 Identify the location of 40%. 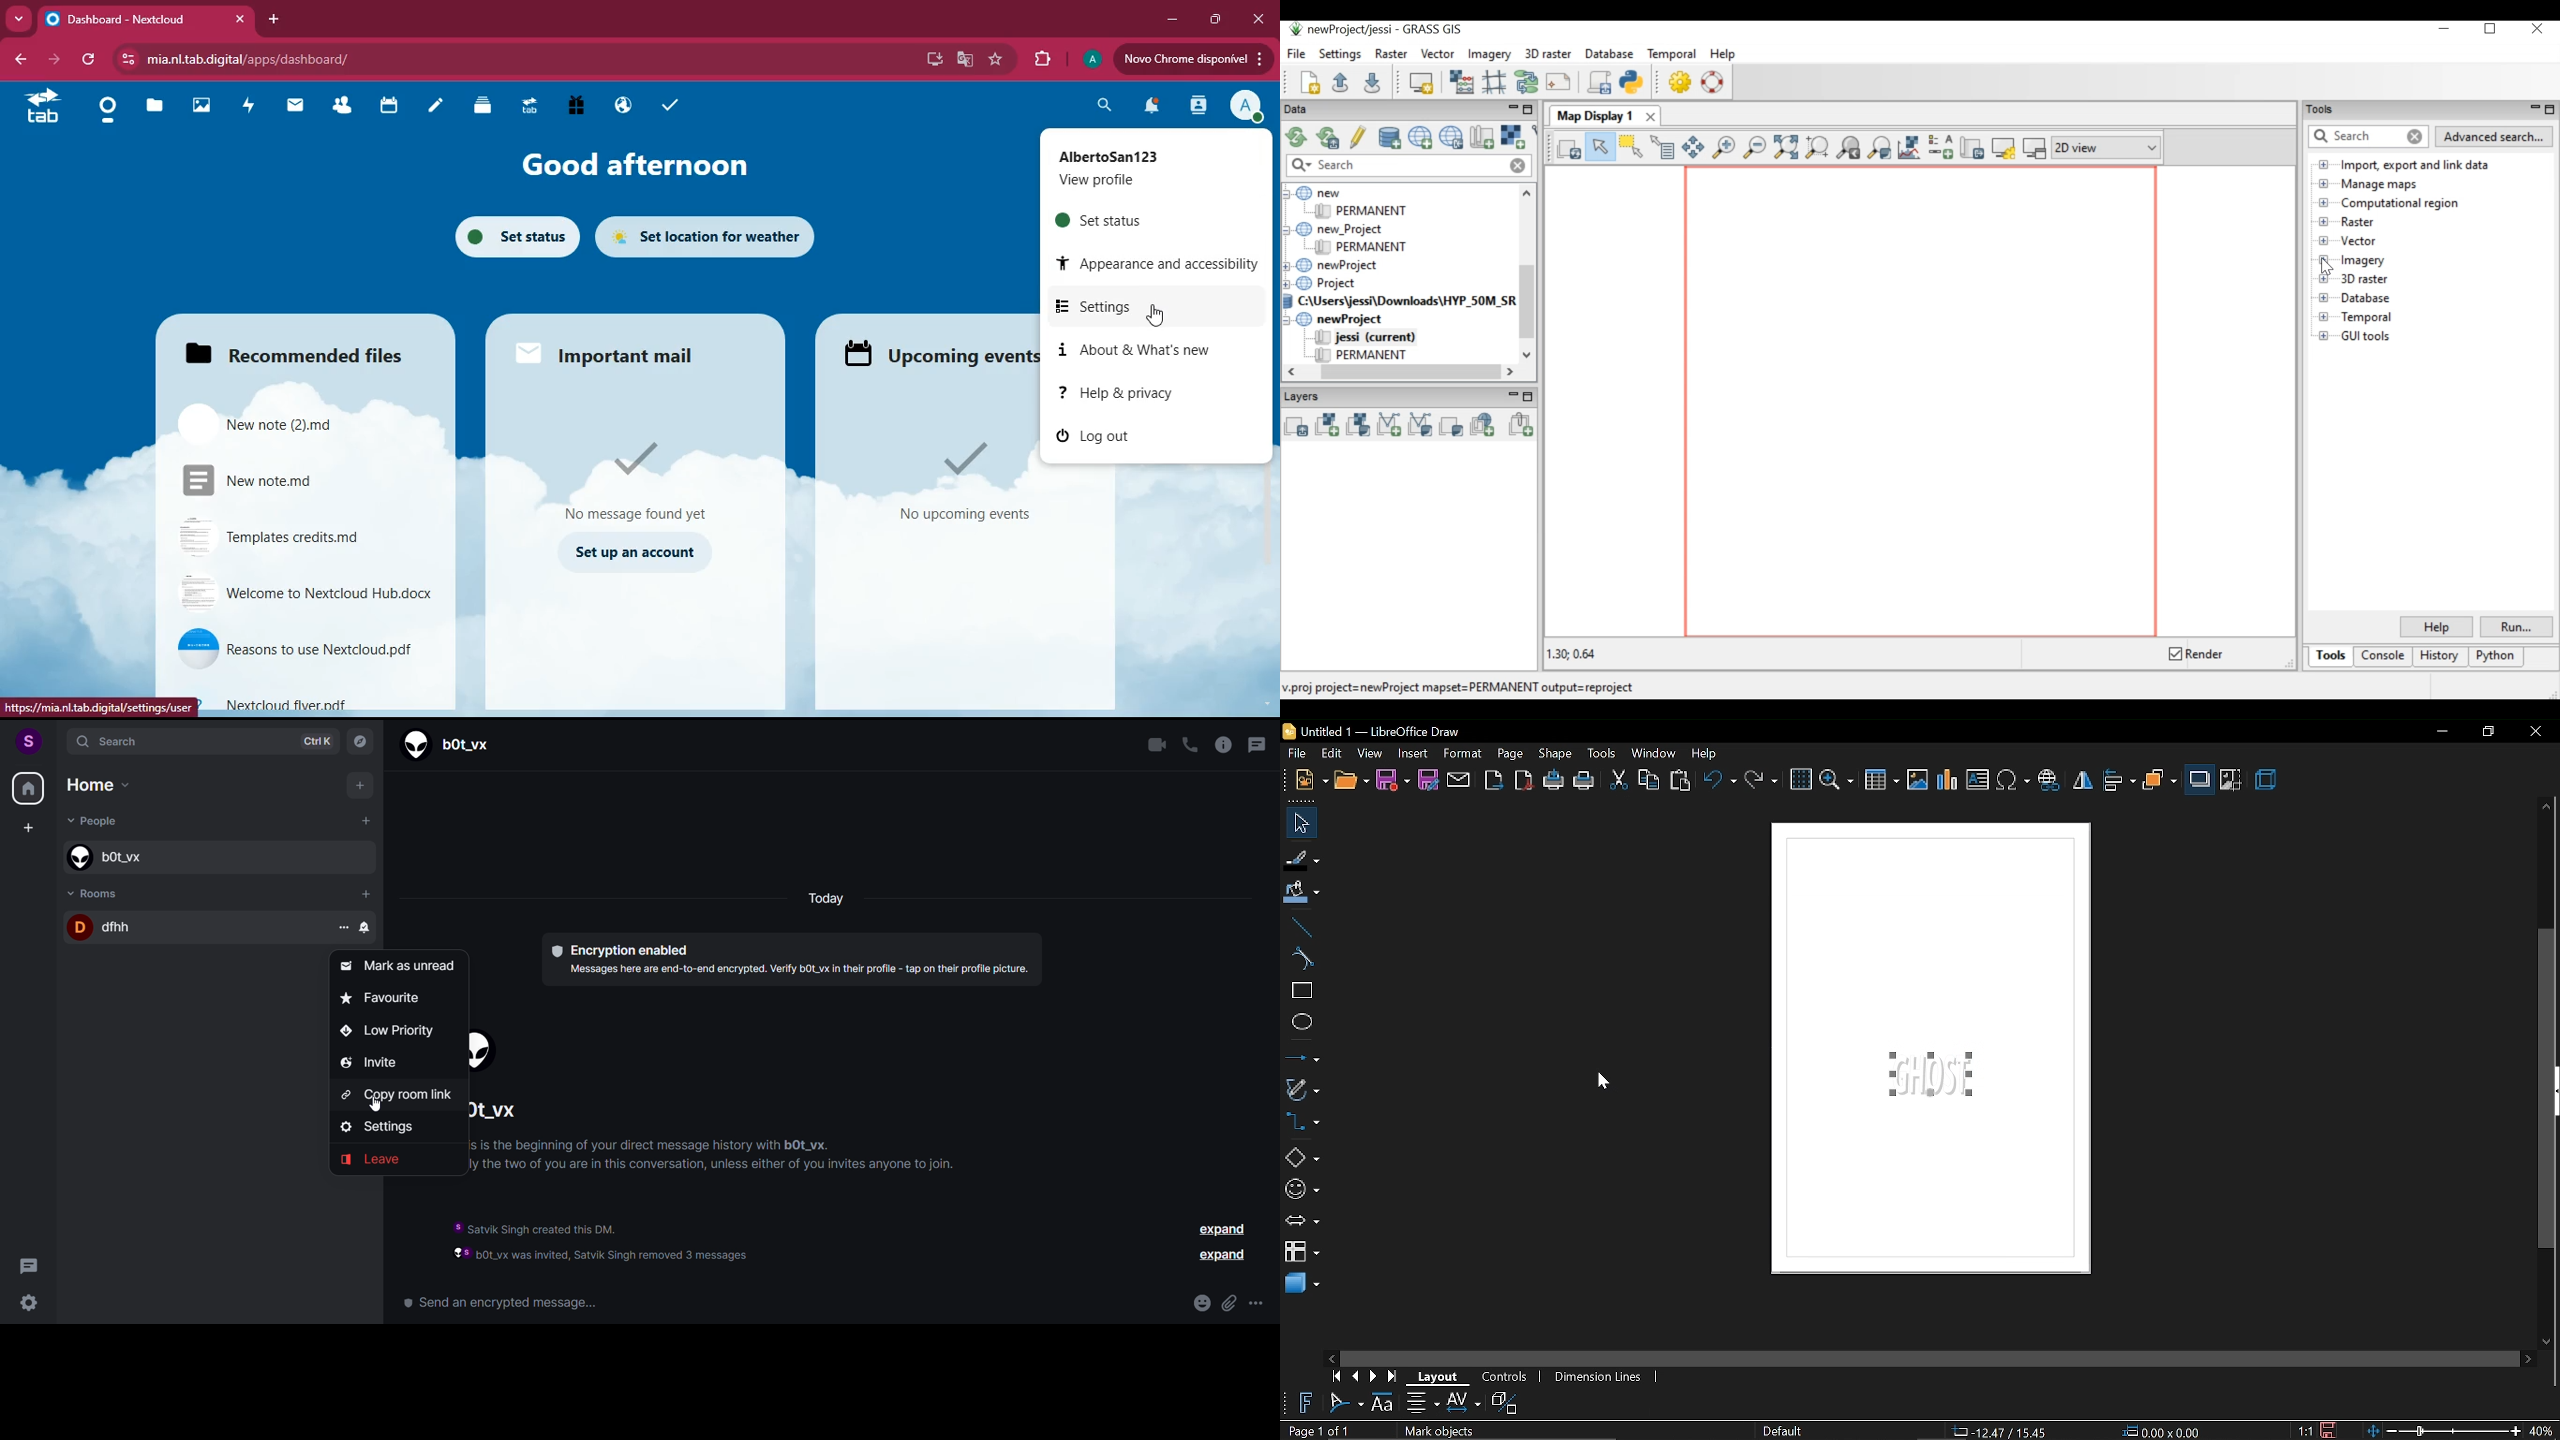
(2542, 1431).